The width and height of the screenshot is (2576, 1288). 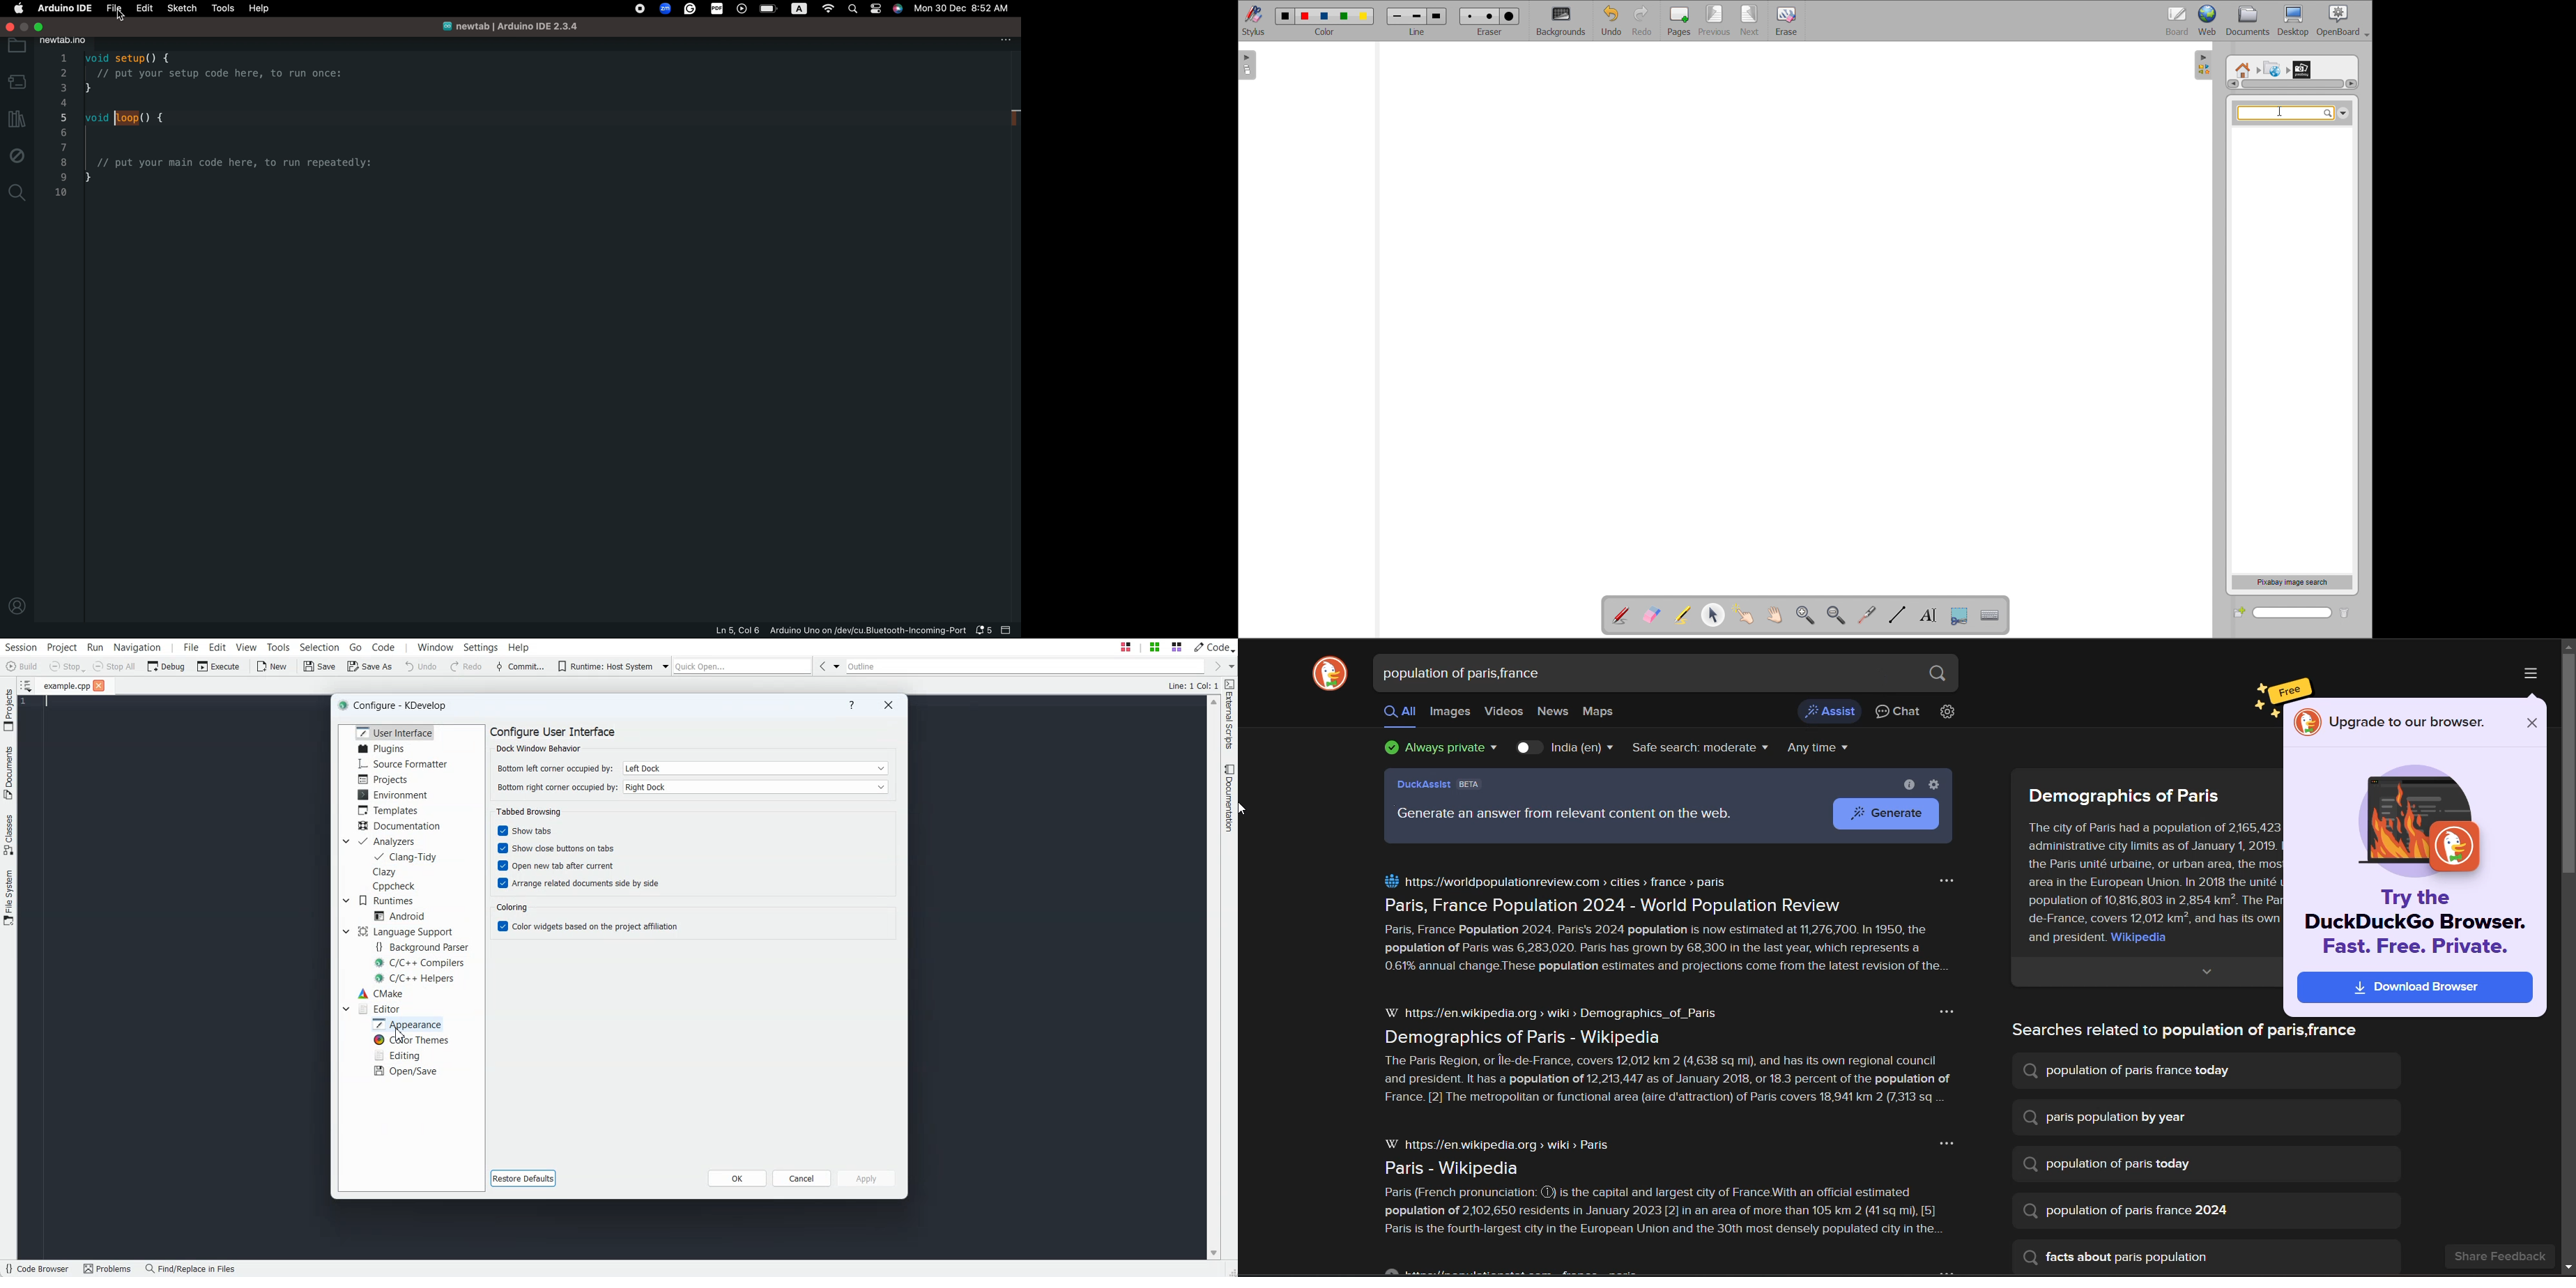 I want to click on Undo, so click(x=421, y=666).